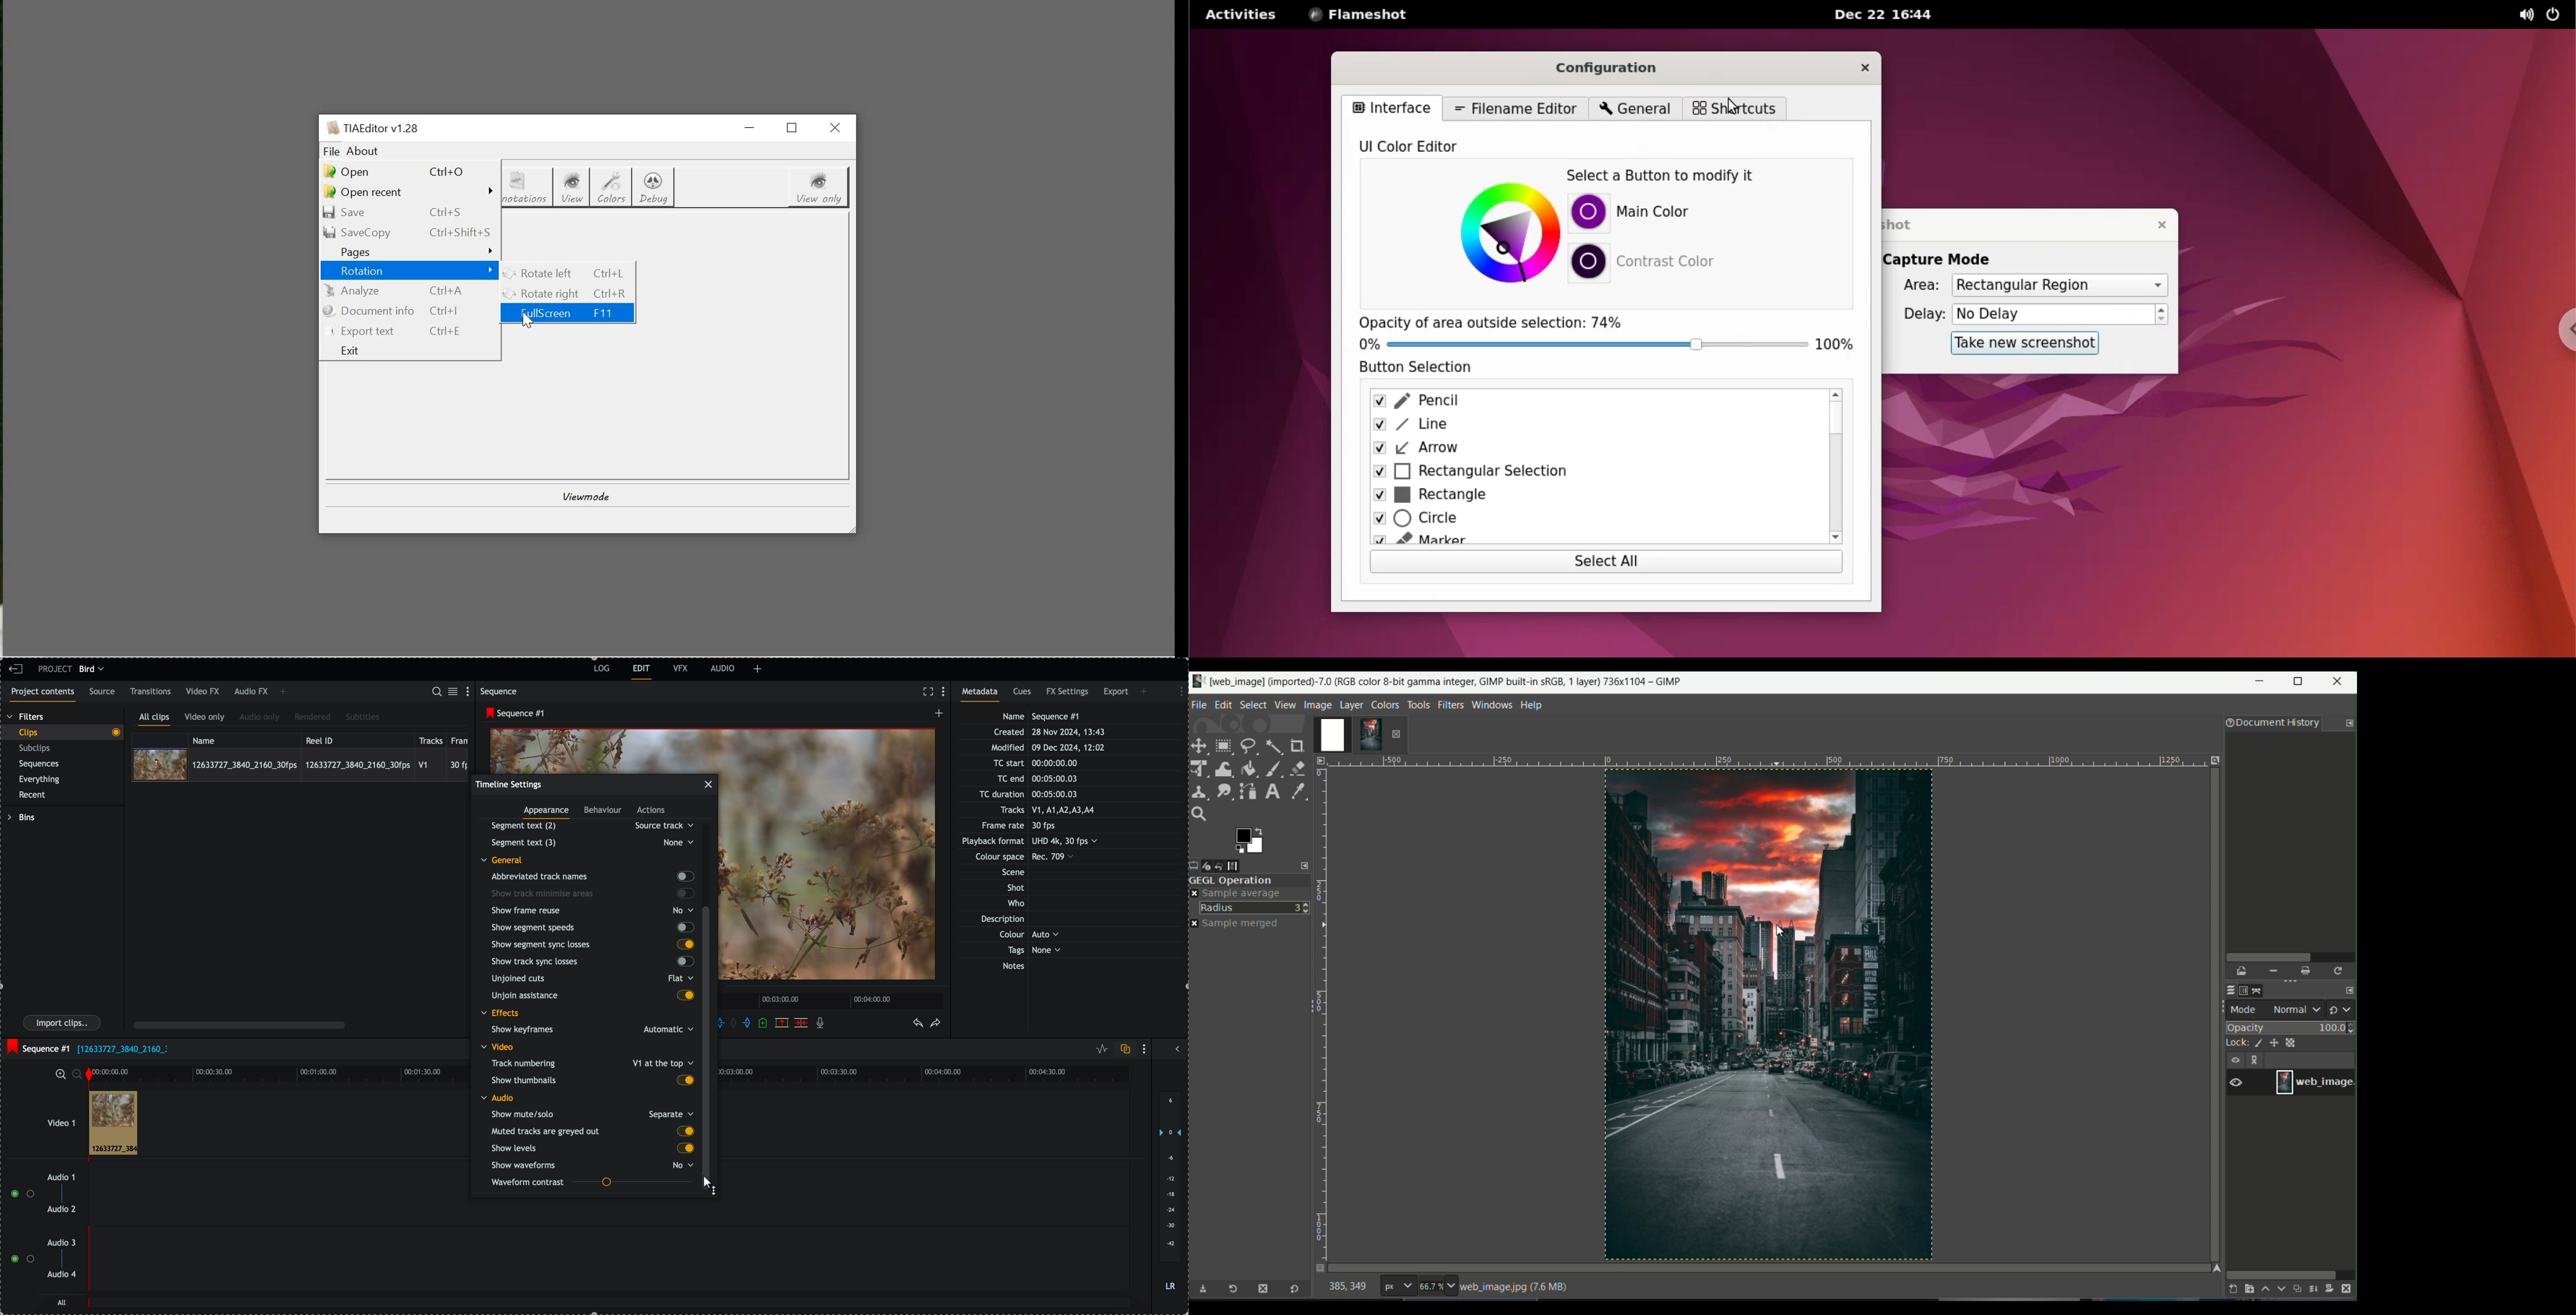 The height and width of the screenshot is (1316, 2576). What do you see at coordinates (548, 813) in the screenshot?
I see `appearance` at bounding box center [548, 813].